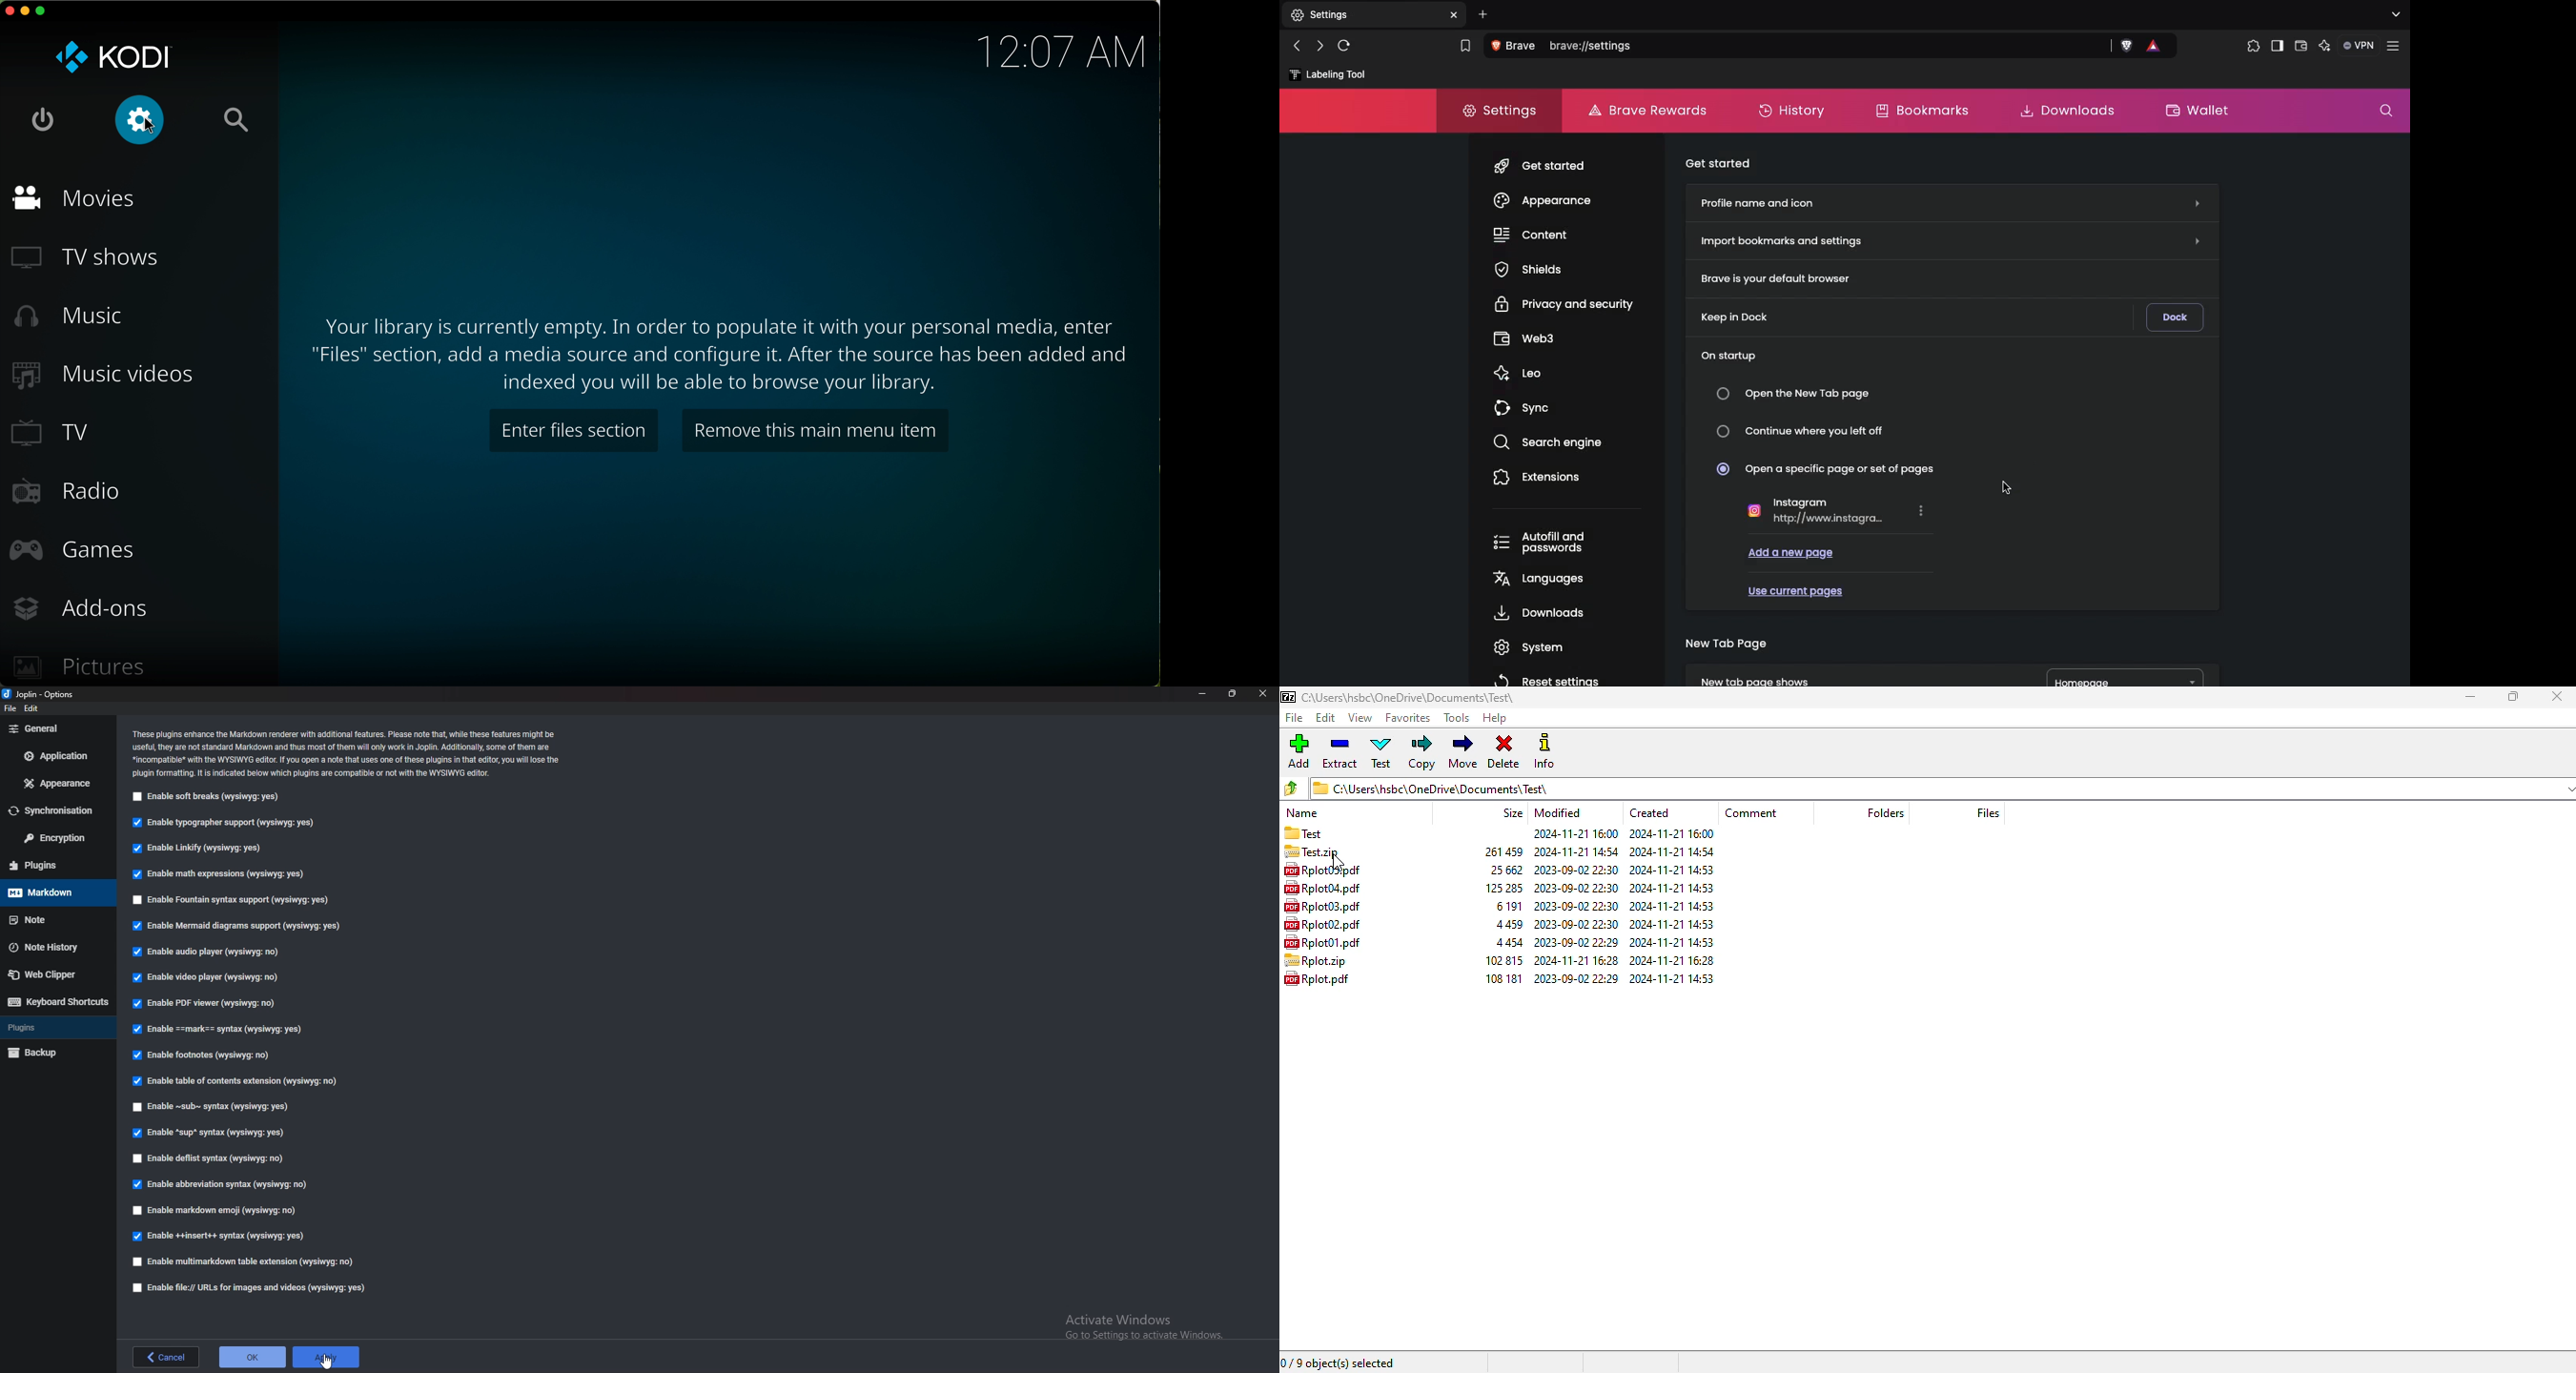 The image size is (2576, 1400). Describe the element at coordinates (52, 892) in the screenshot. I see `markdown` at that location.